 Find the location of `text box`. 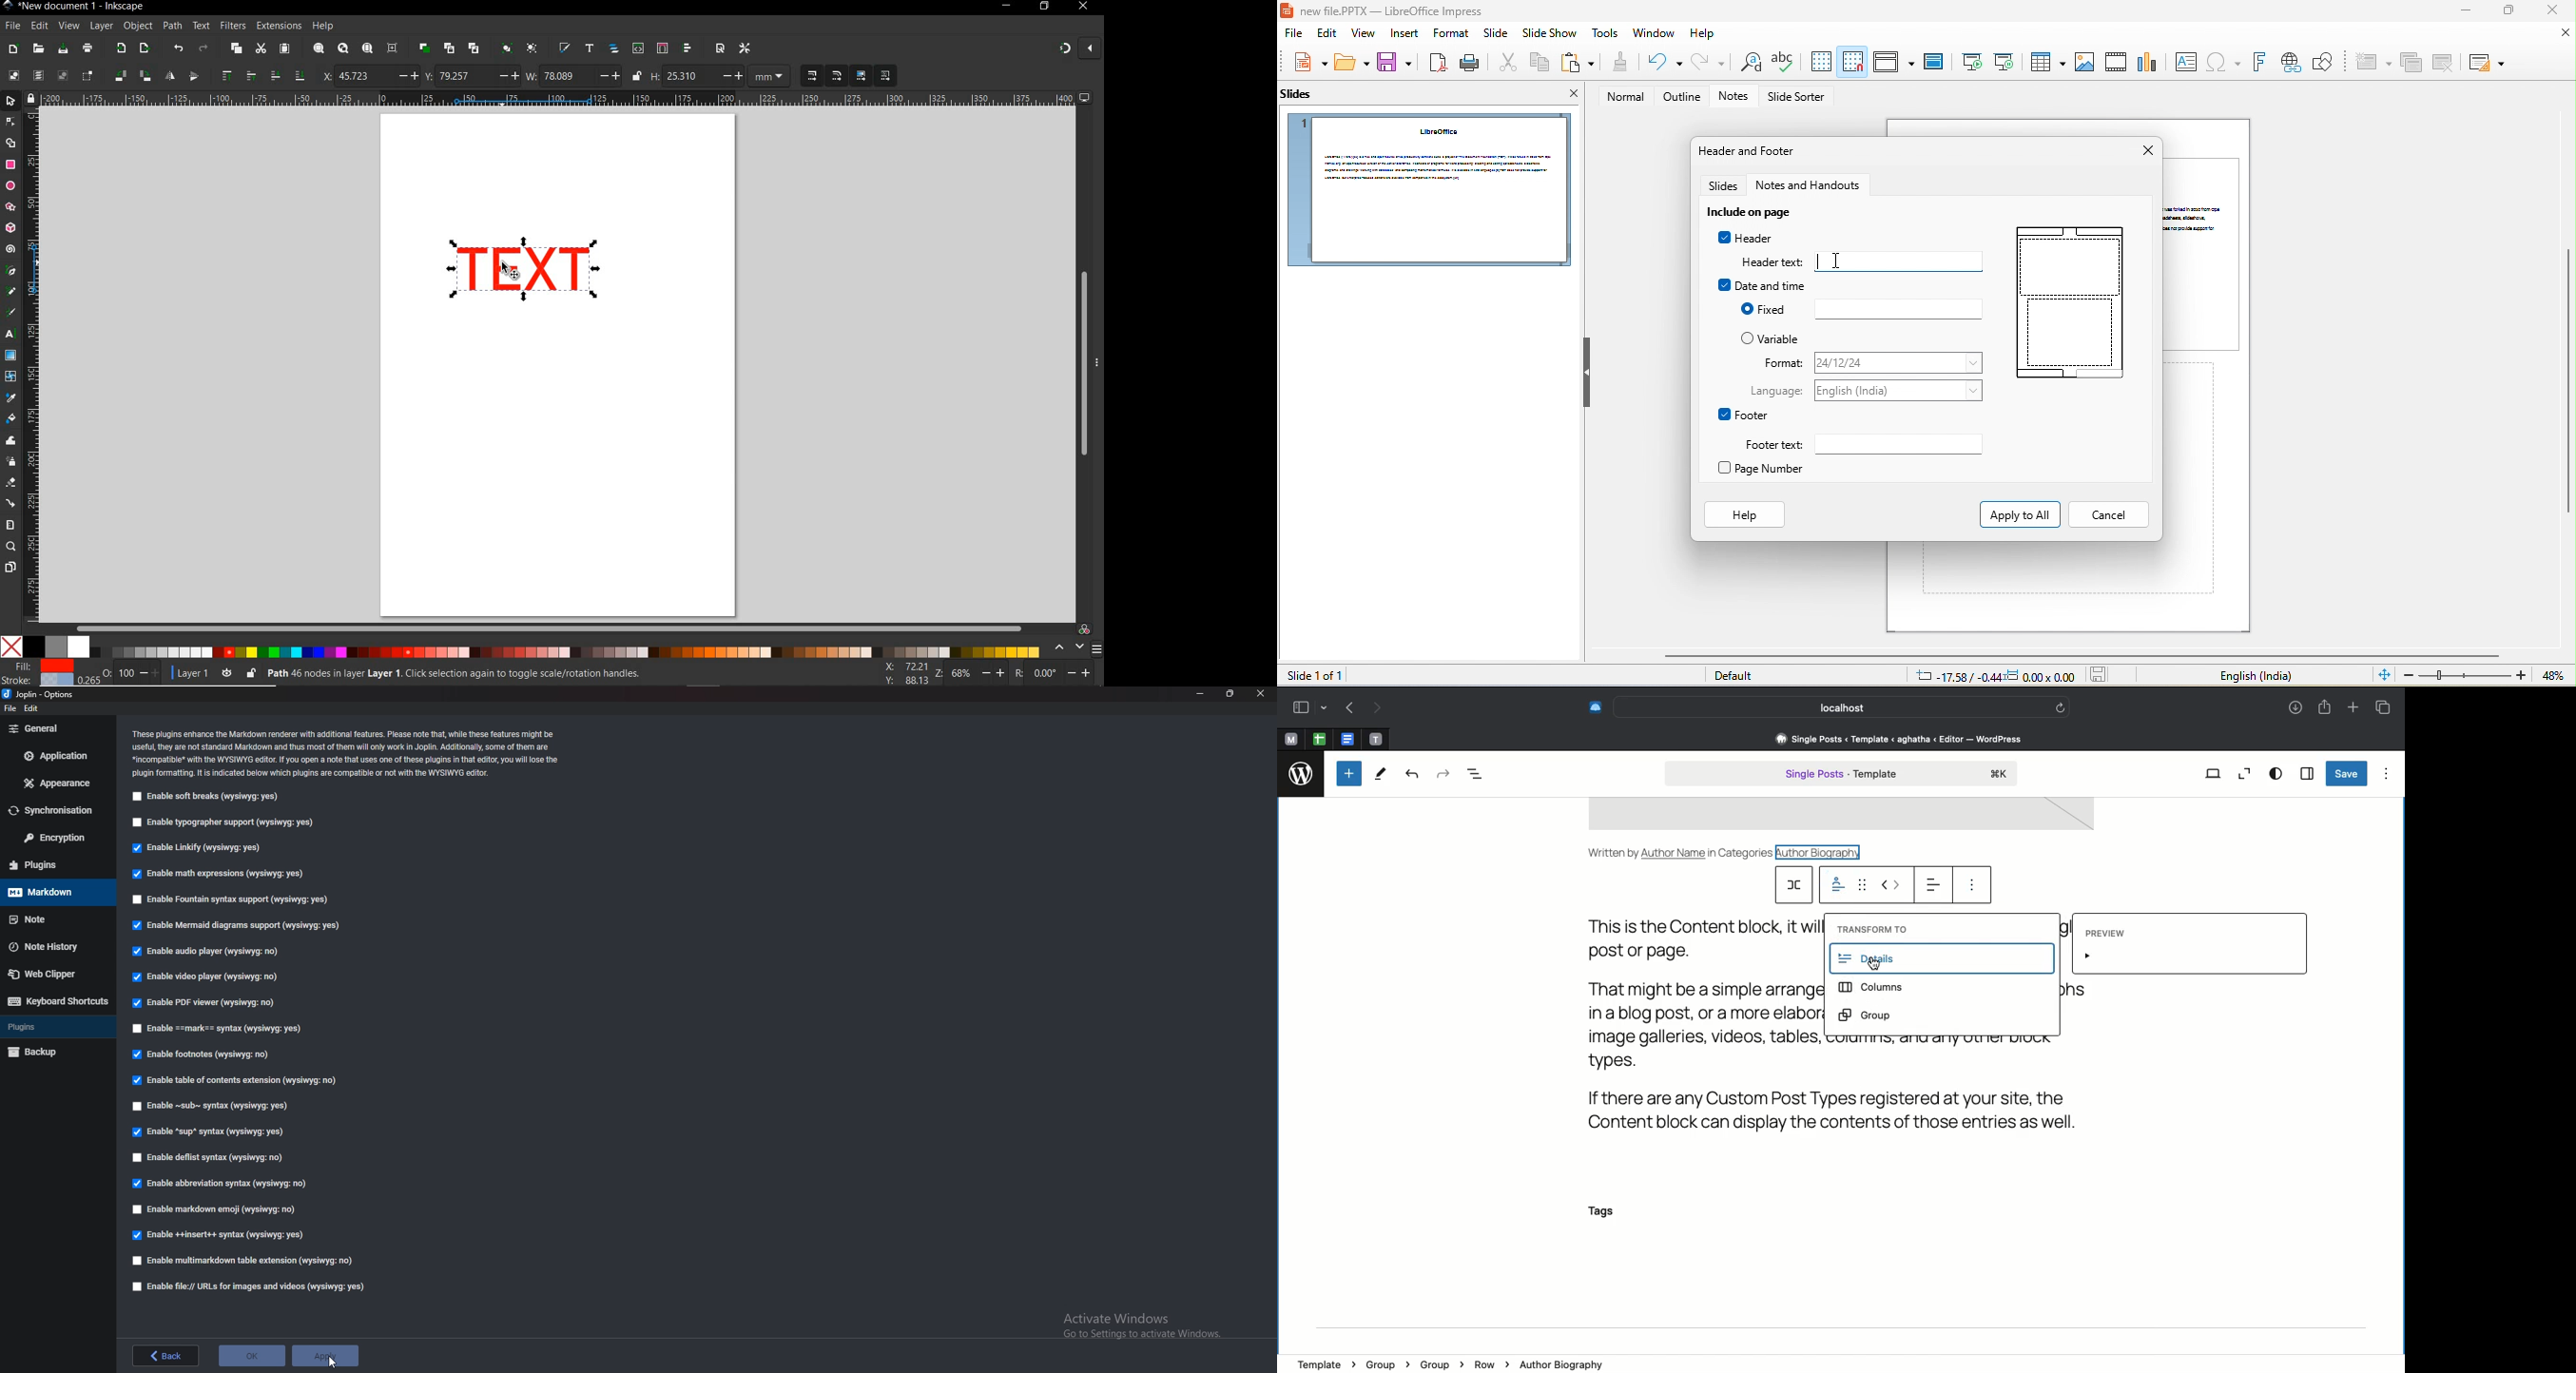

text box is located at coordinates (2185, 62).